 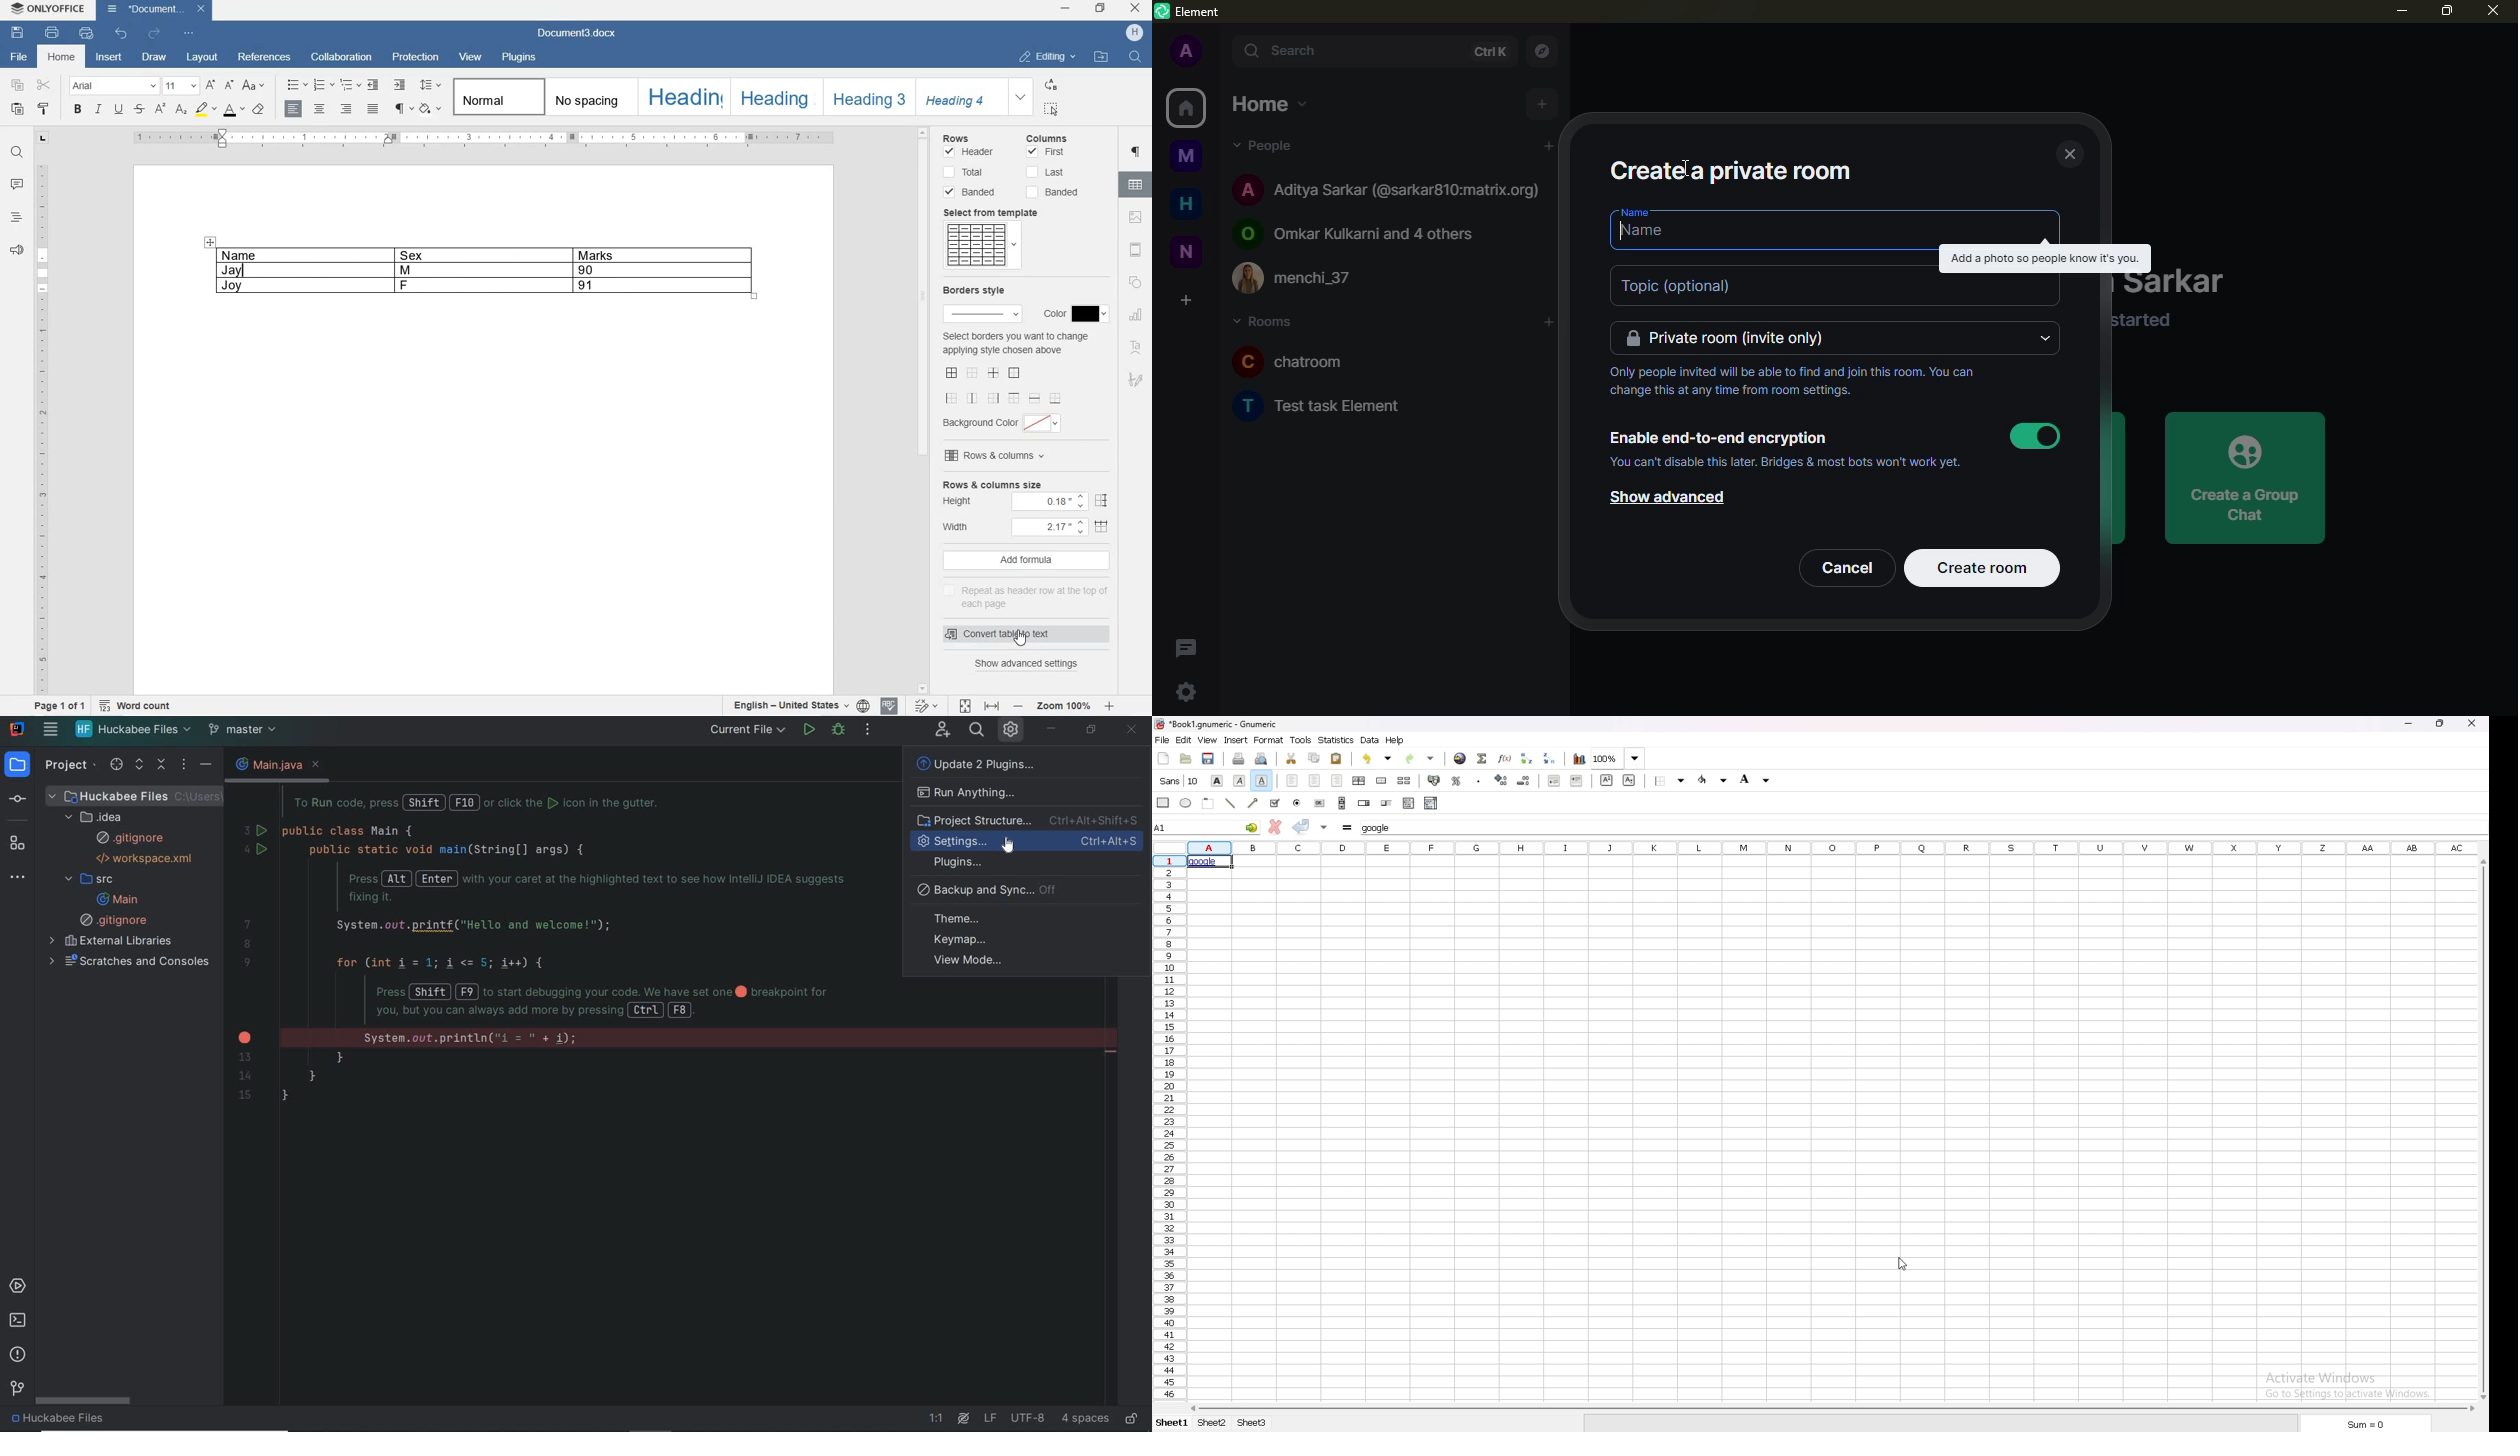 I want to click on resize, so click(x=2441, y=723).